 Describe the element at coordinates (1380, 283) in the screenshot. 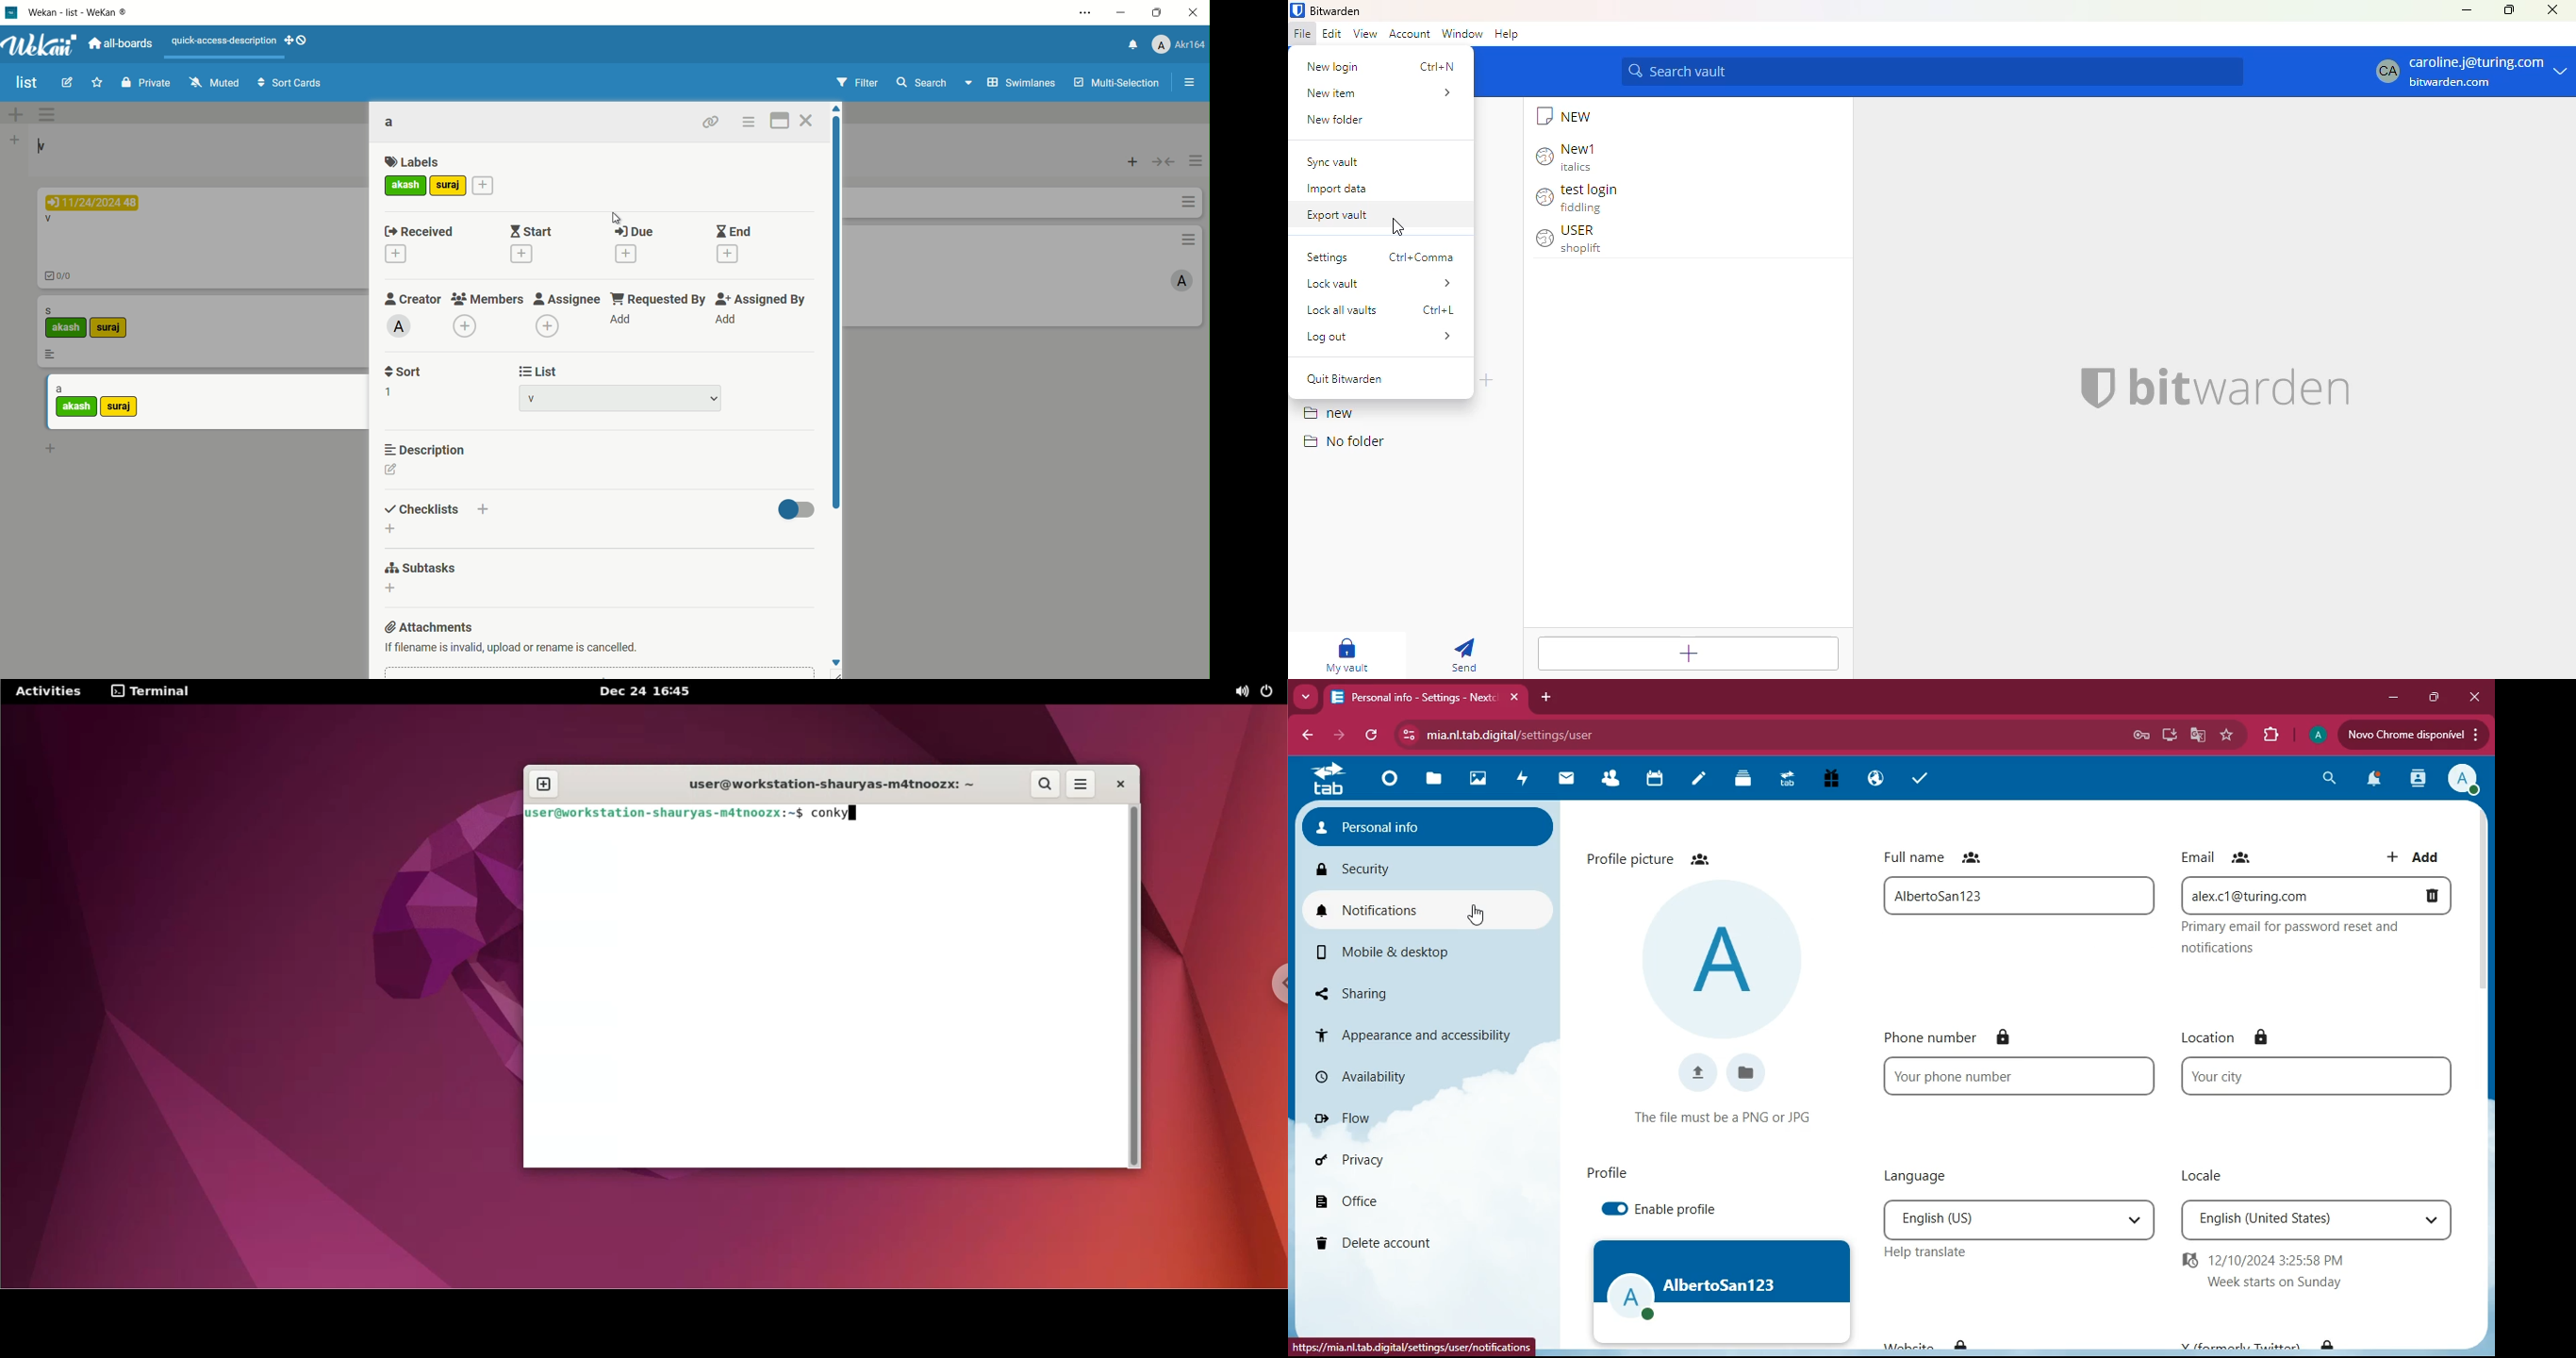

I see `lock vault` at that location.